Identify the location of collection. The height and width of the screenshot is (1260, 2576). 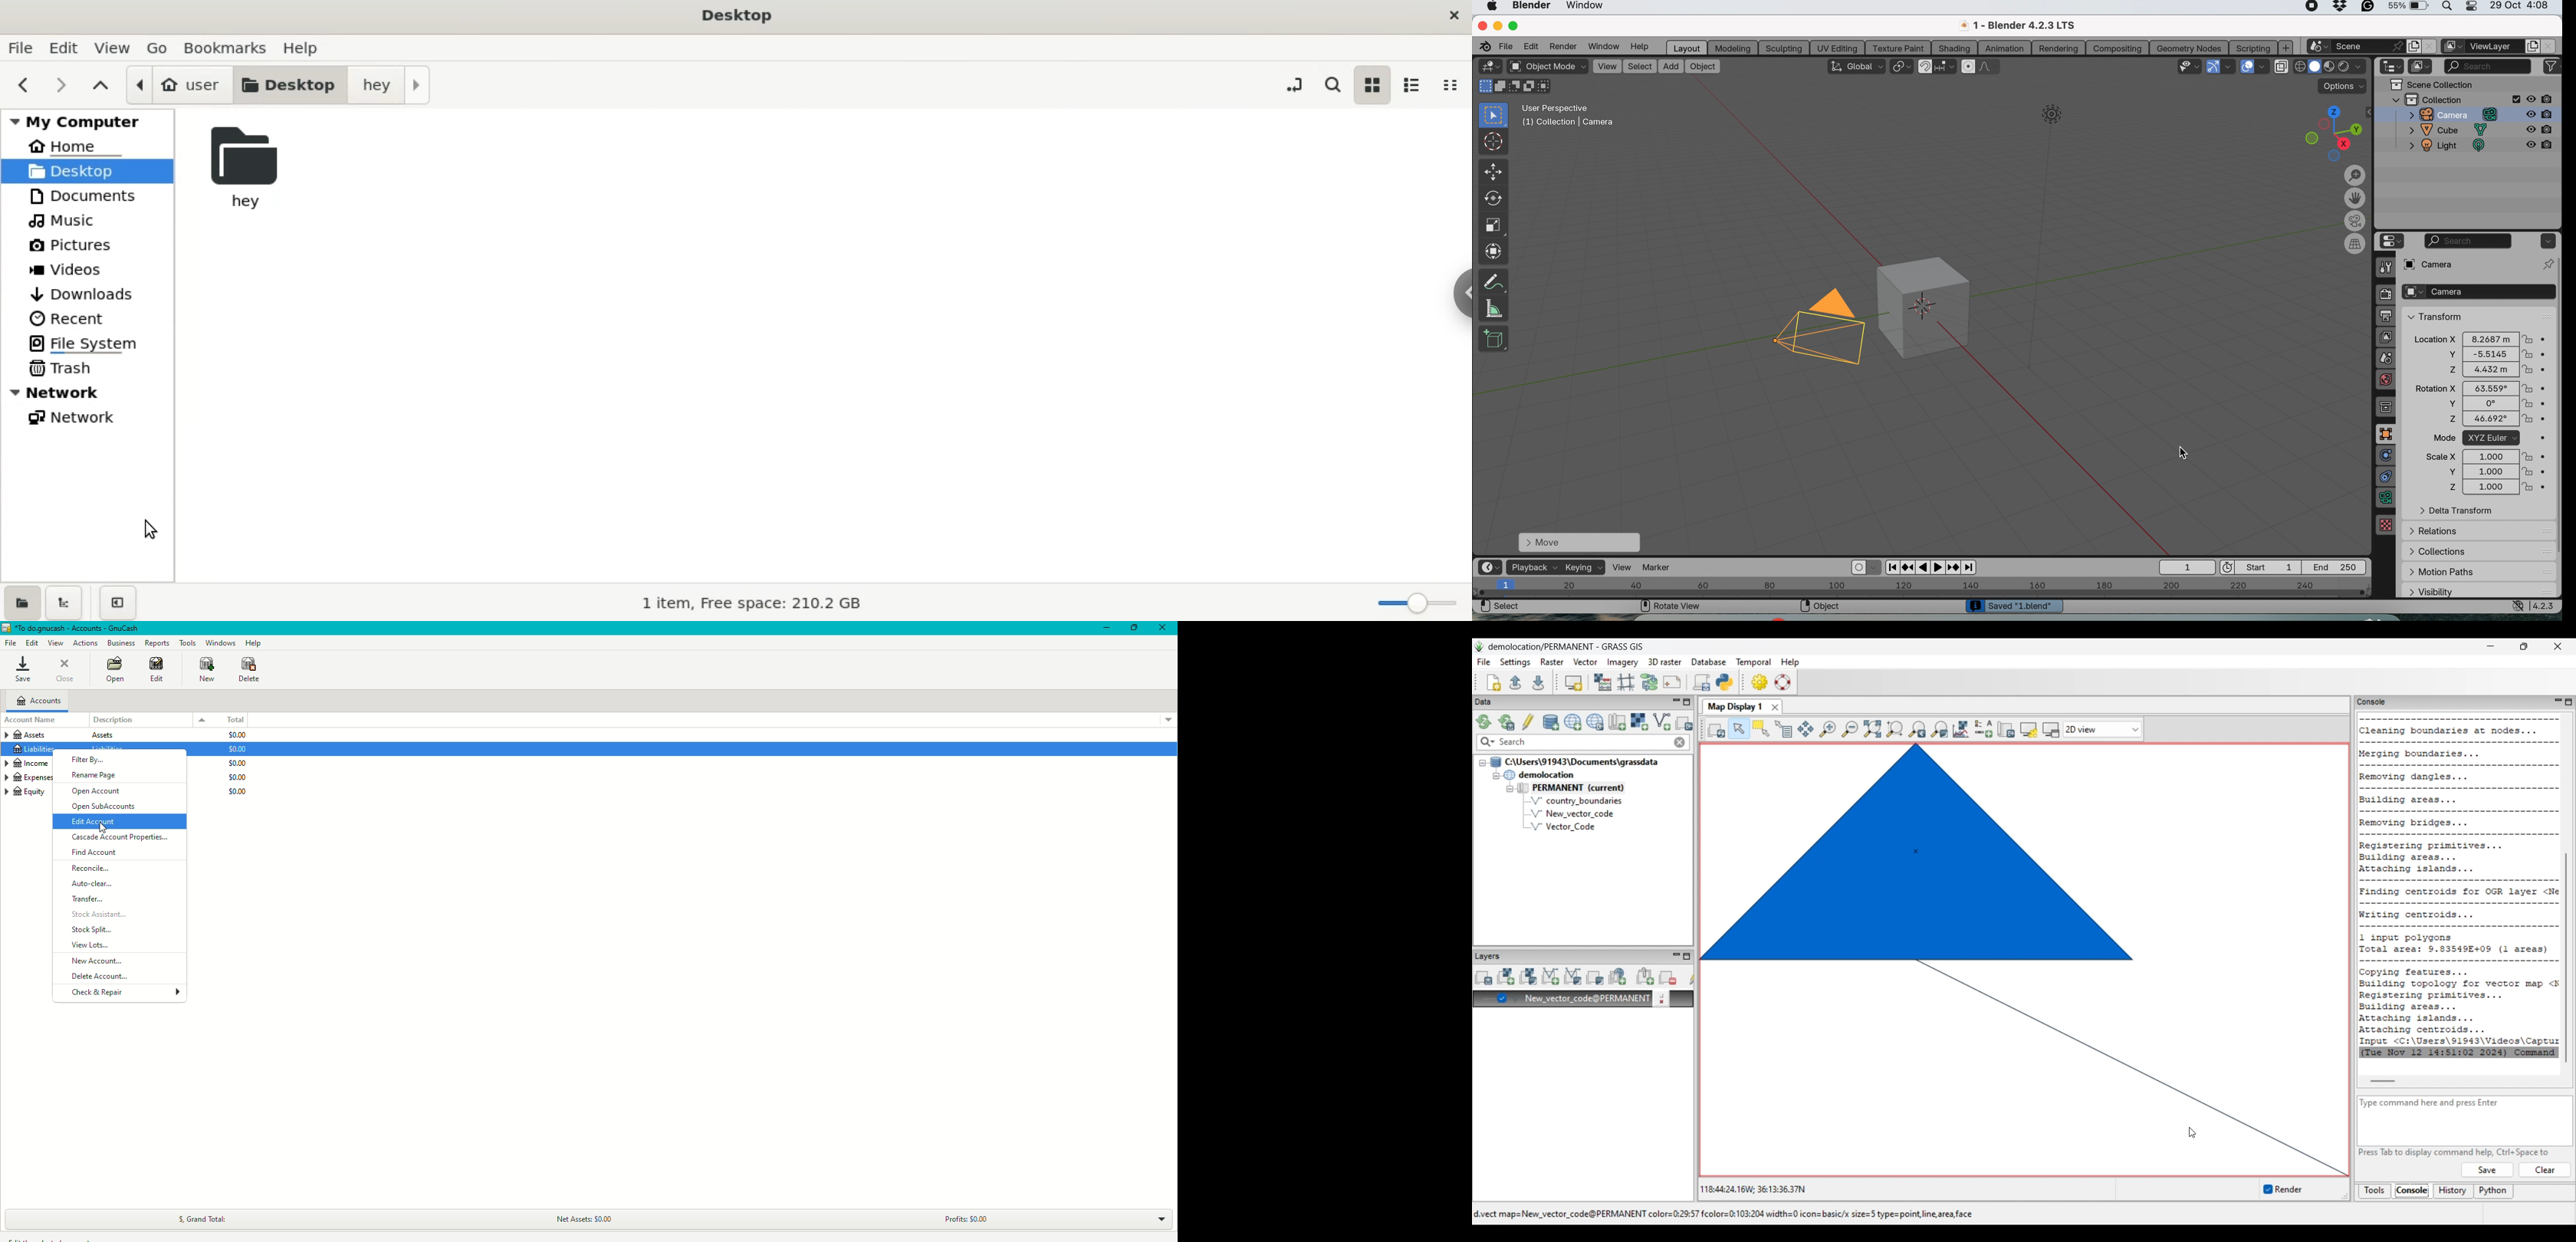
(2388, 407).